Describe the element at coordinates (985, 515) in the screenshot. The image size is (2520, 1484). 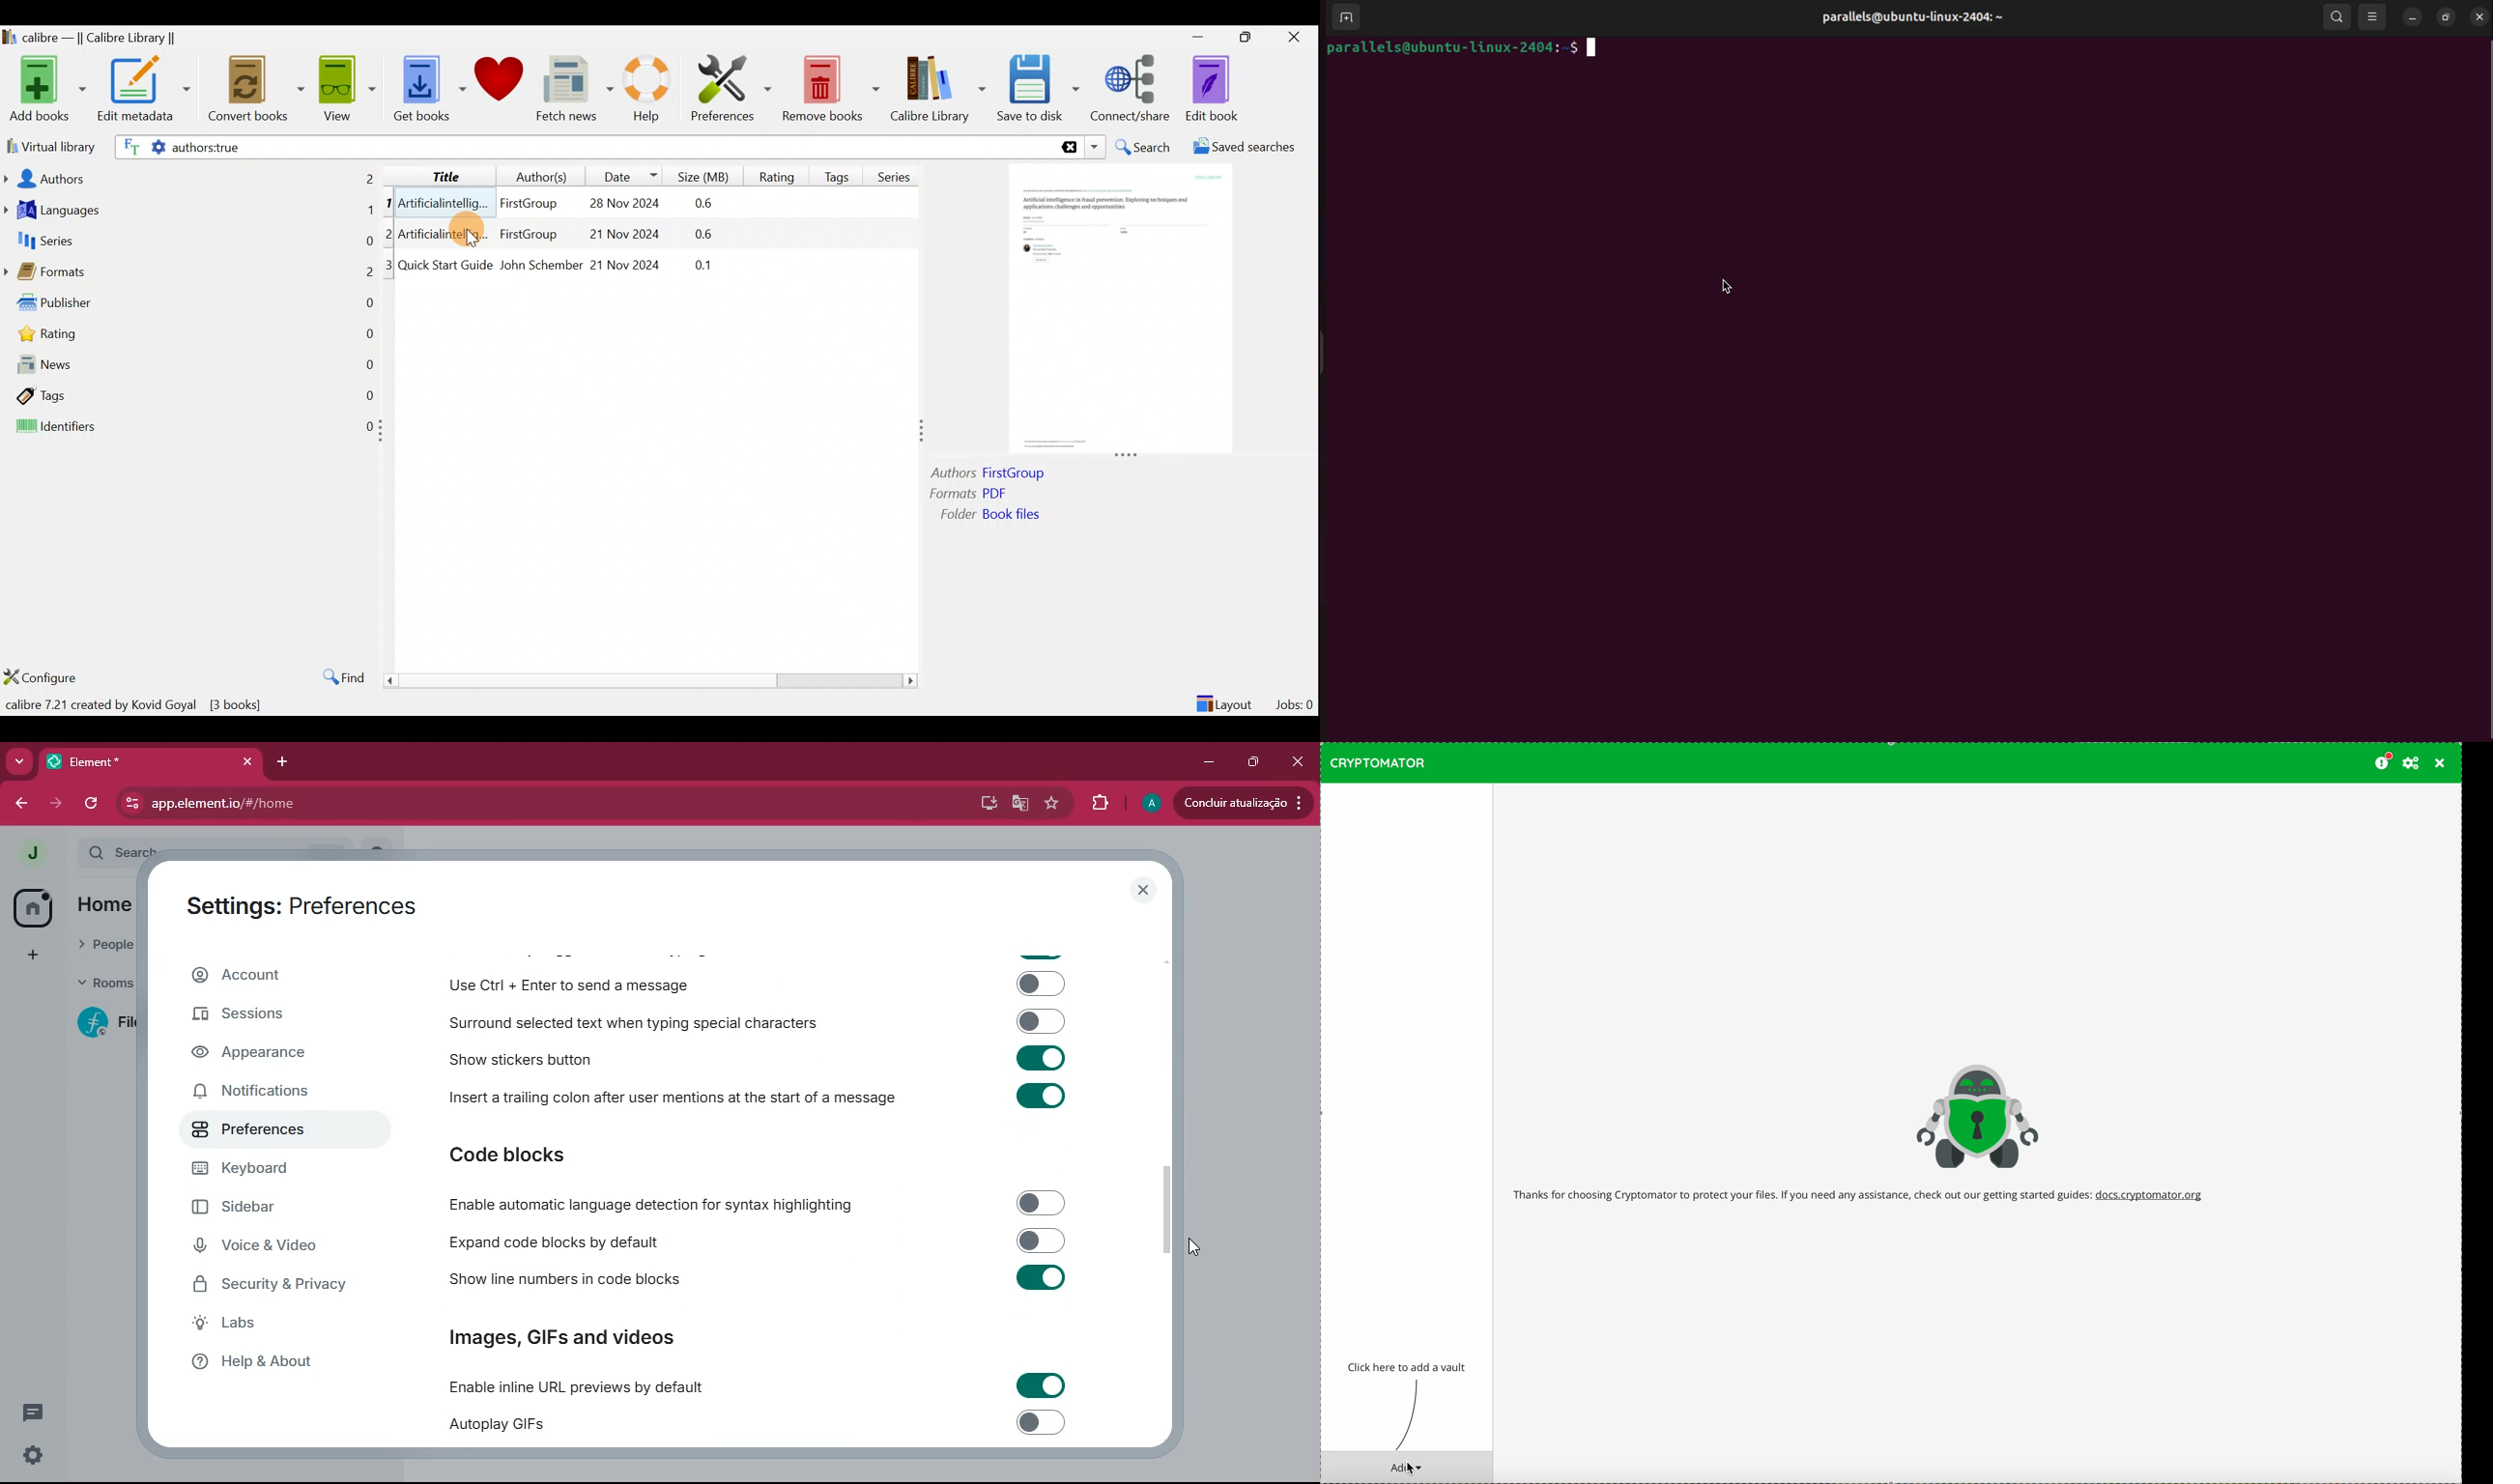
I see `Folder: Book files` at that location.